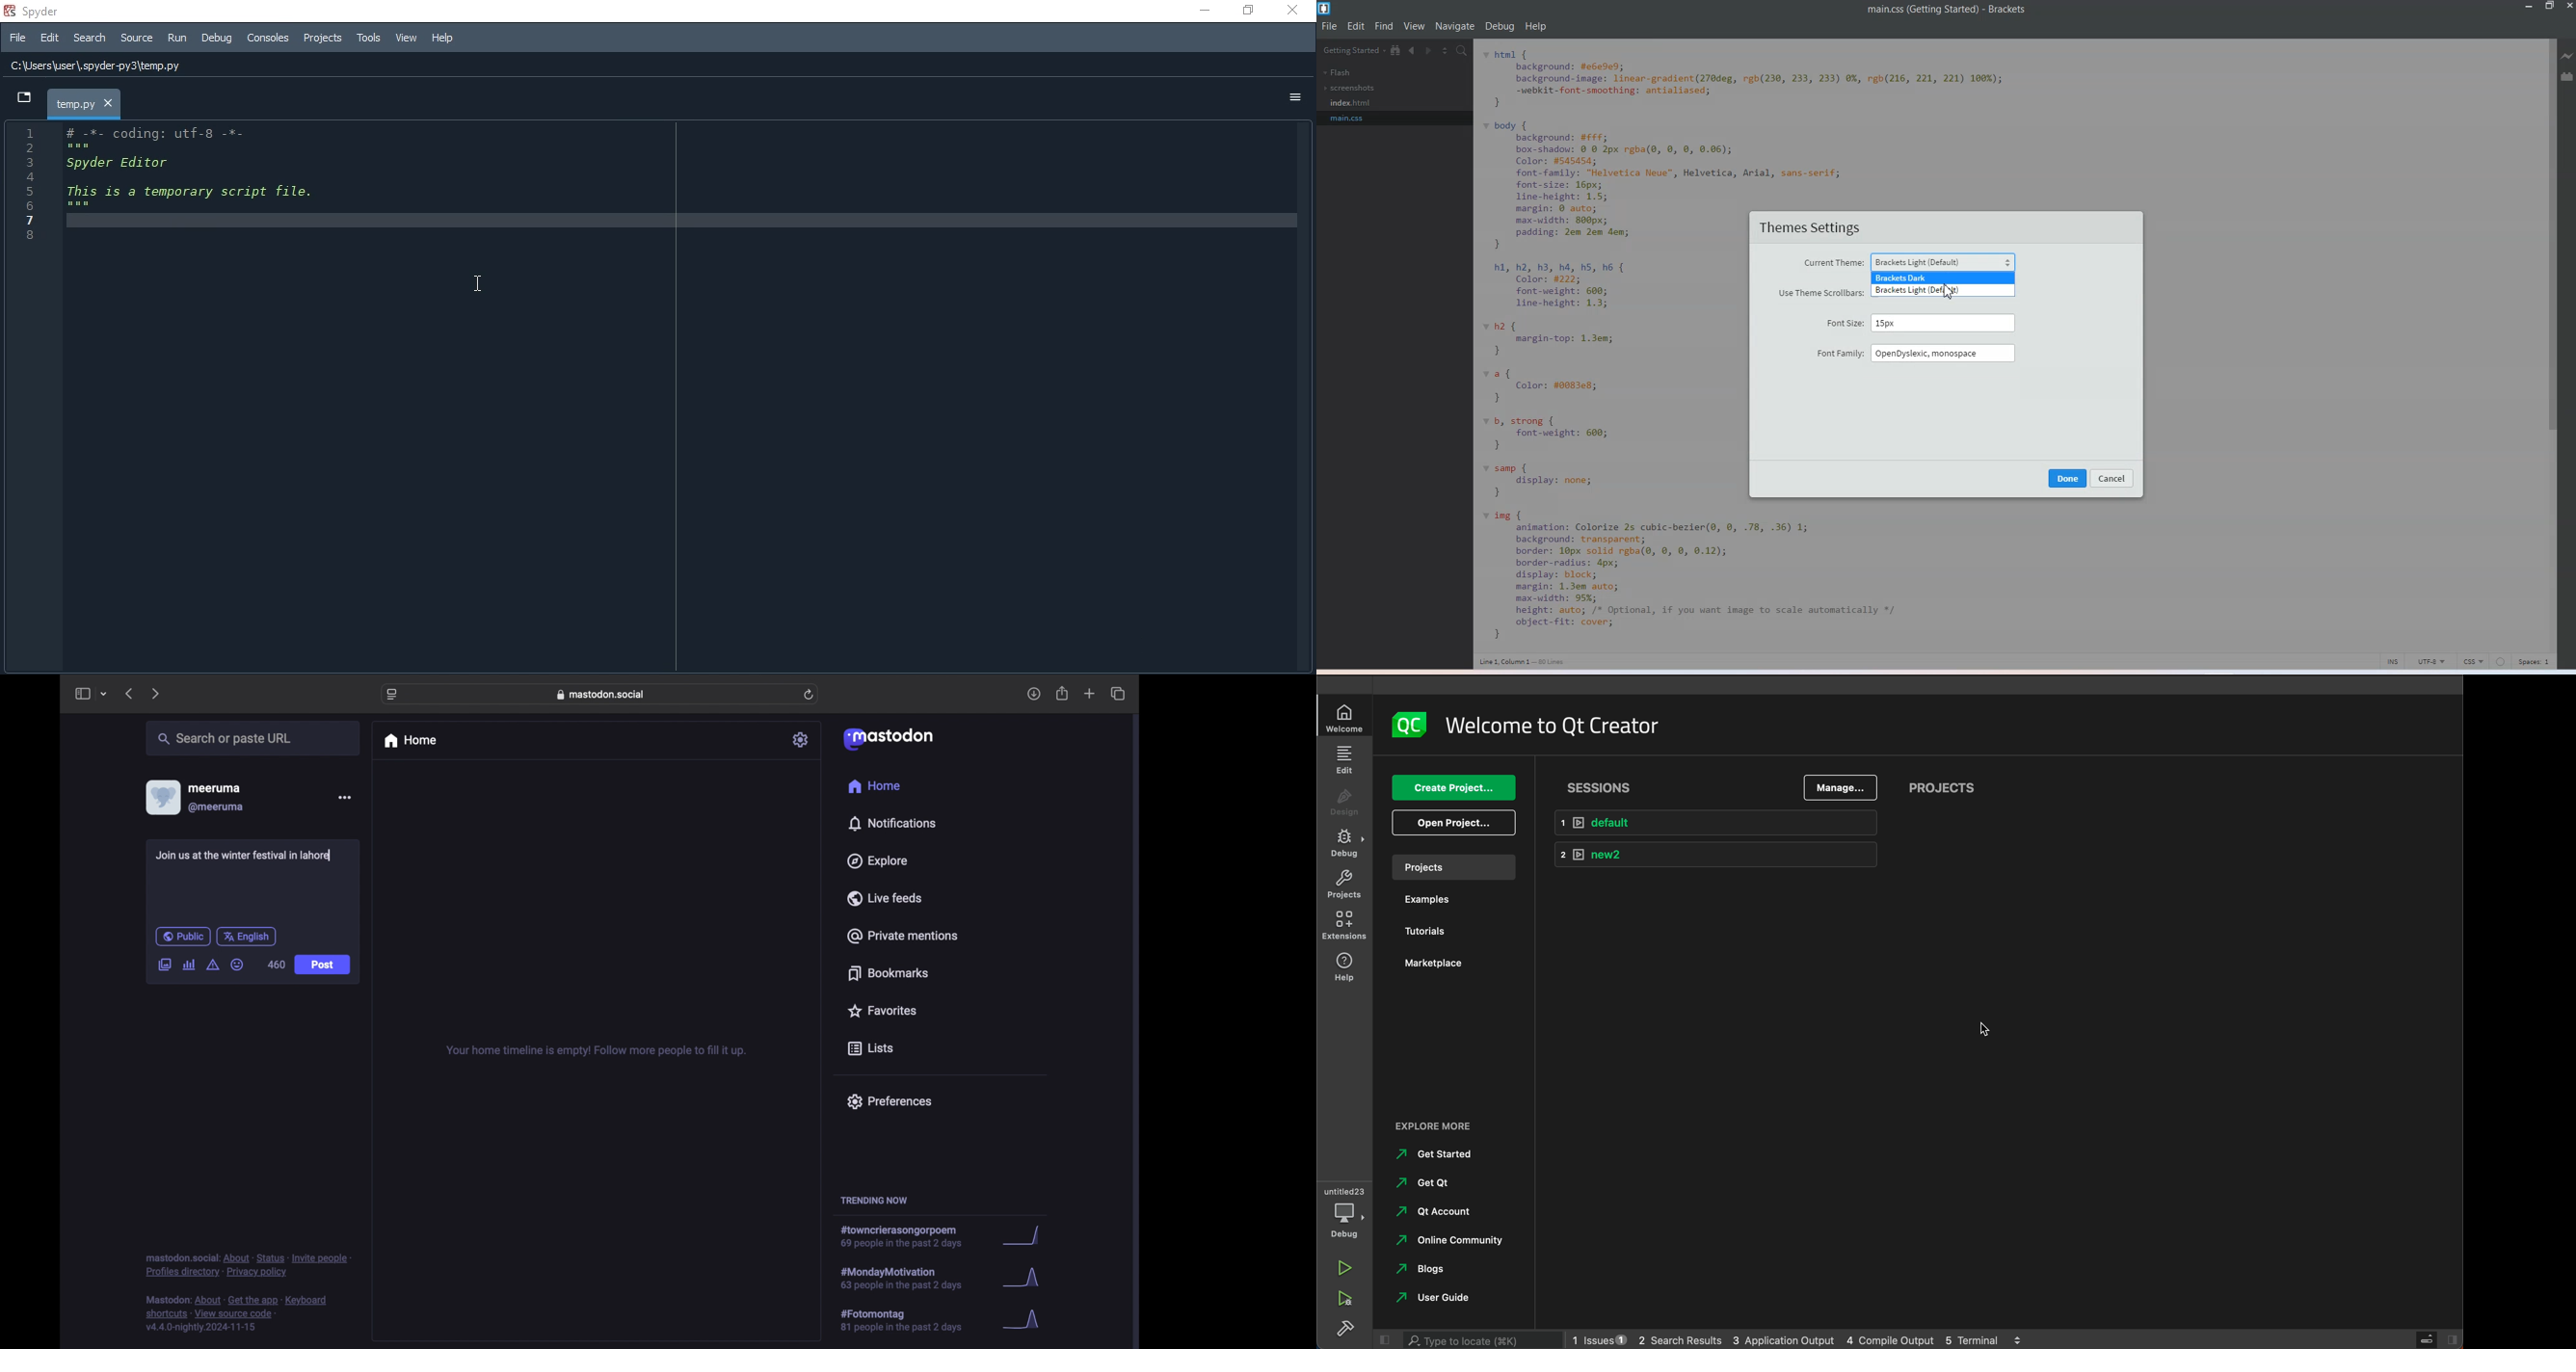 The width and height of the screenshot is (2576, 1372). What do you see at coordinates (908, 1237) in the screenshot?
I see `hashtag trend` at bounding box center [908, 1237].